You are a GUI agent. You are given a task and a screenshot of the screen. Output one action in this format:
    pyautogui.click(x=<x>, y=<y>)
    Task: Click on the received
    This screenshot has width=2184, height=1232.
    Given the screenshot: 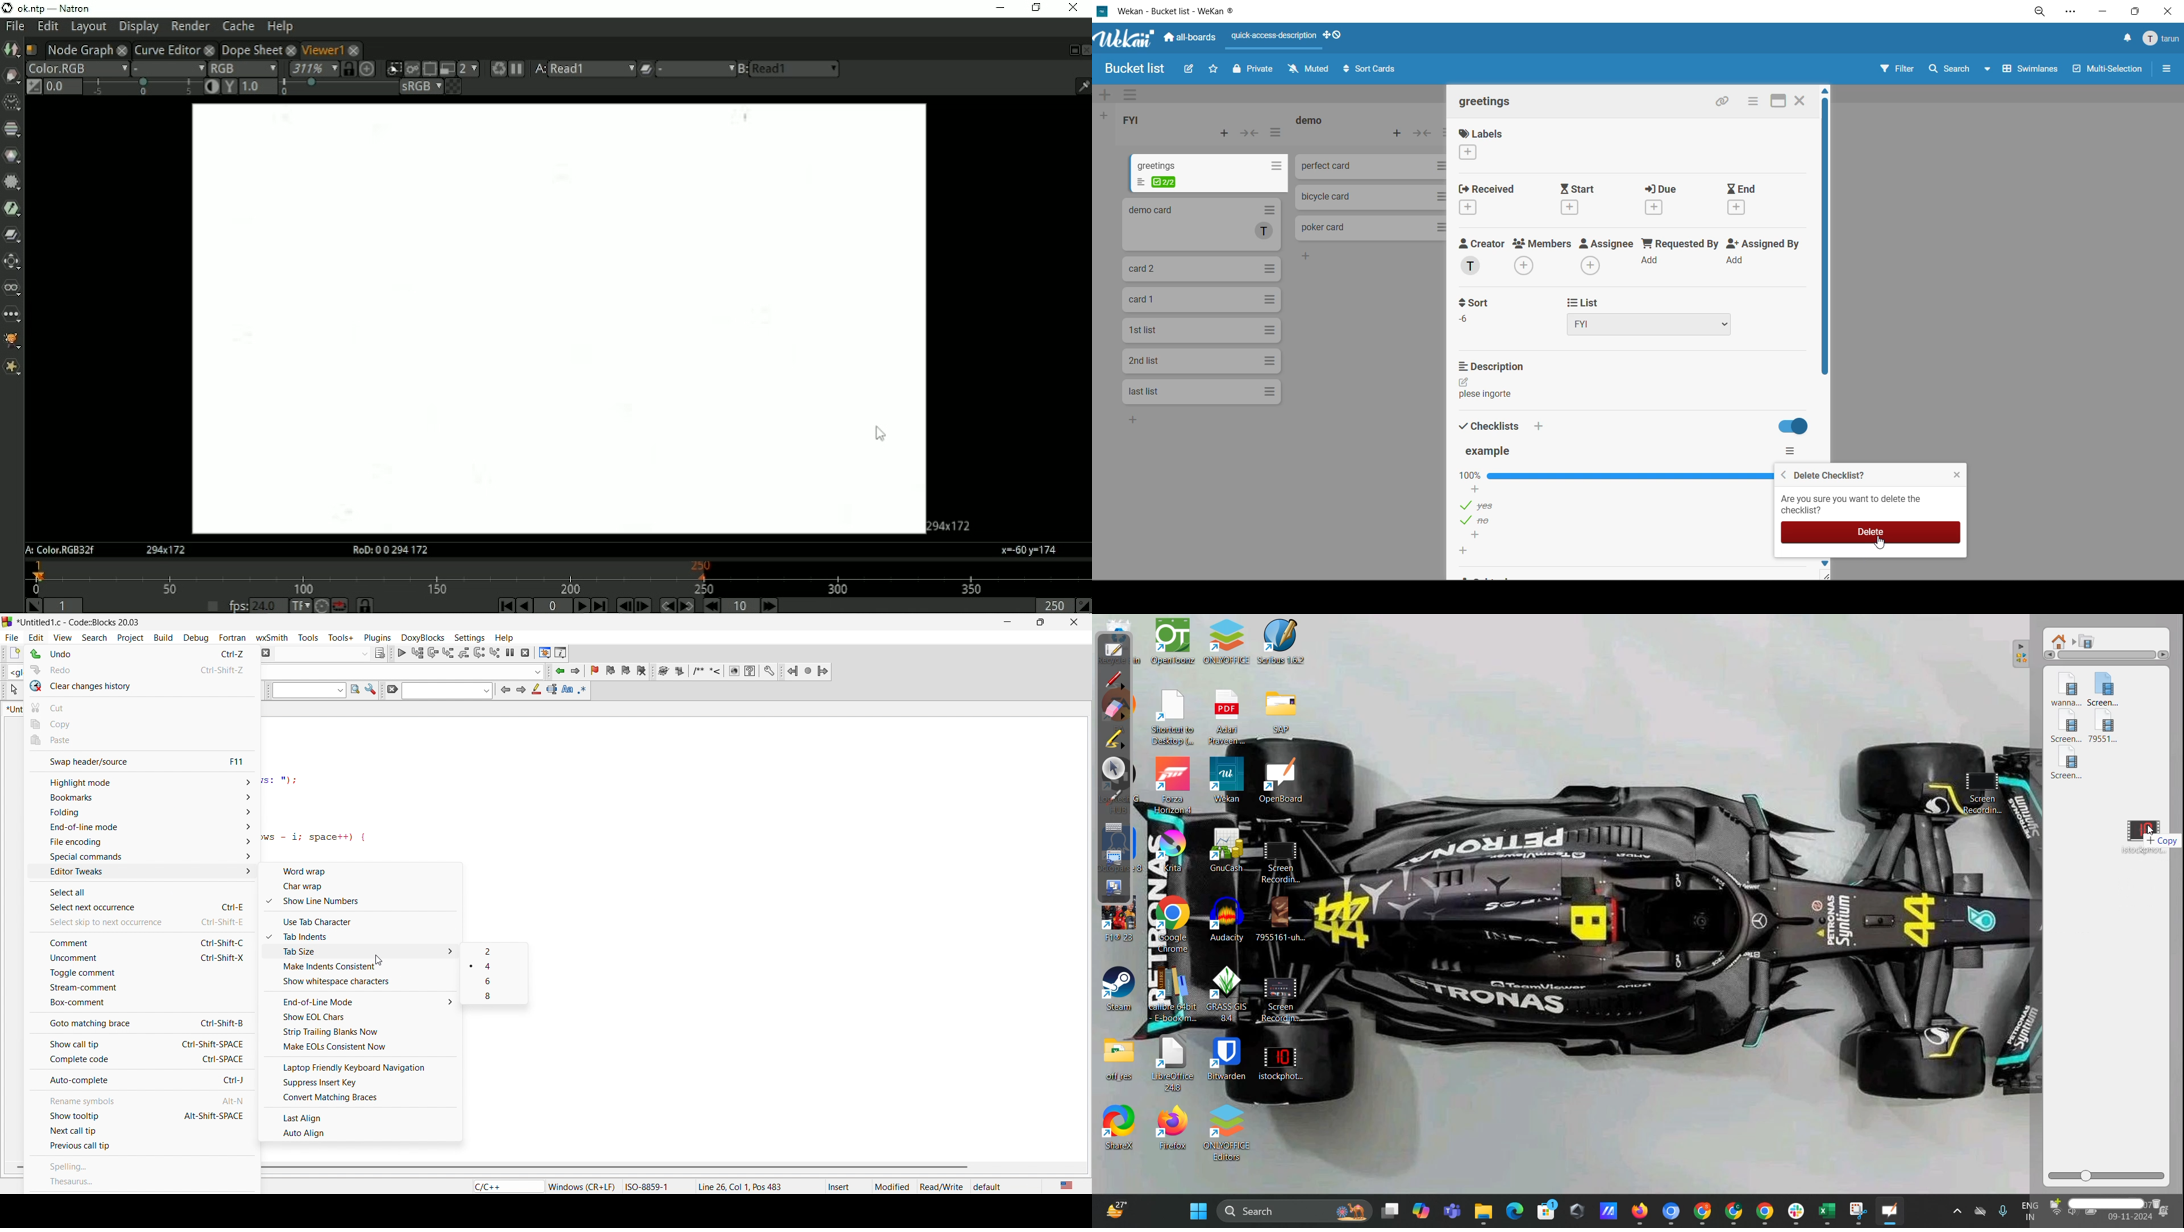 What is the action you would take?
    pyautogui.click(x=1486, y=198)
    